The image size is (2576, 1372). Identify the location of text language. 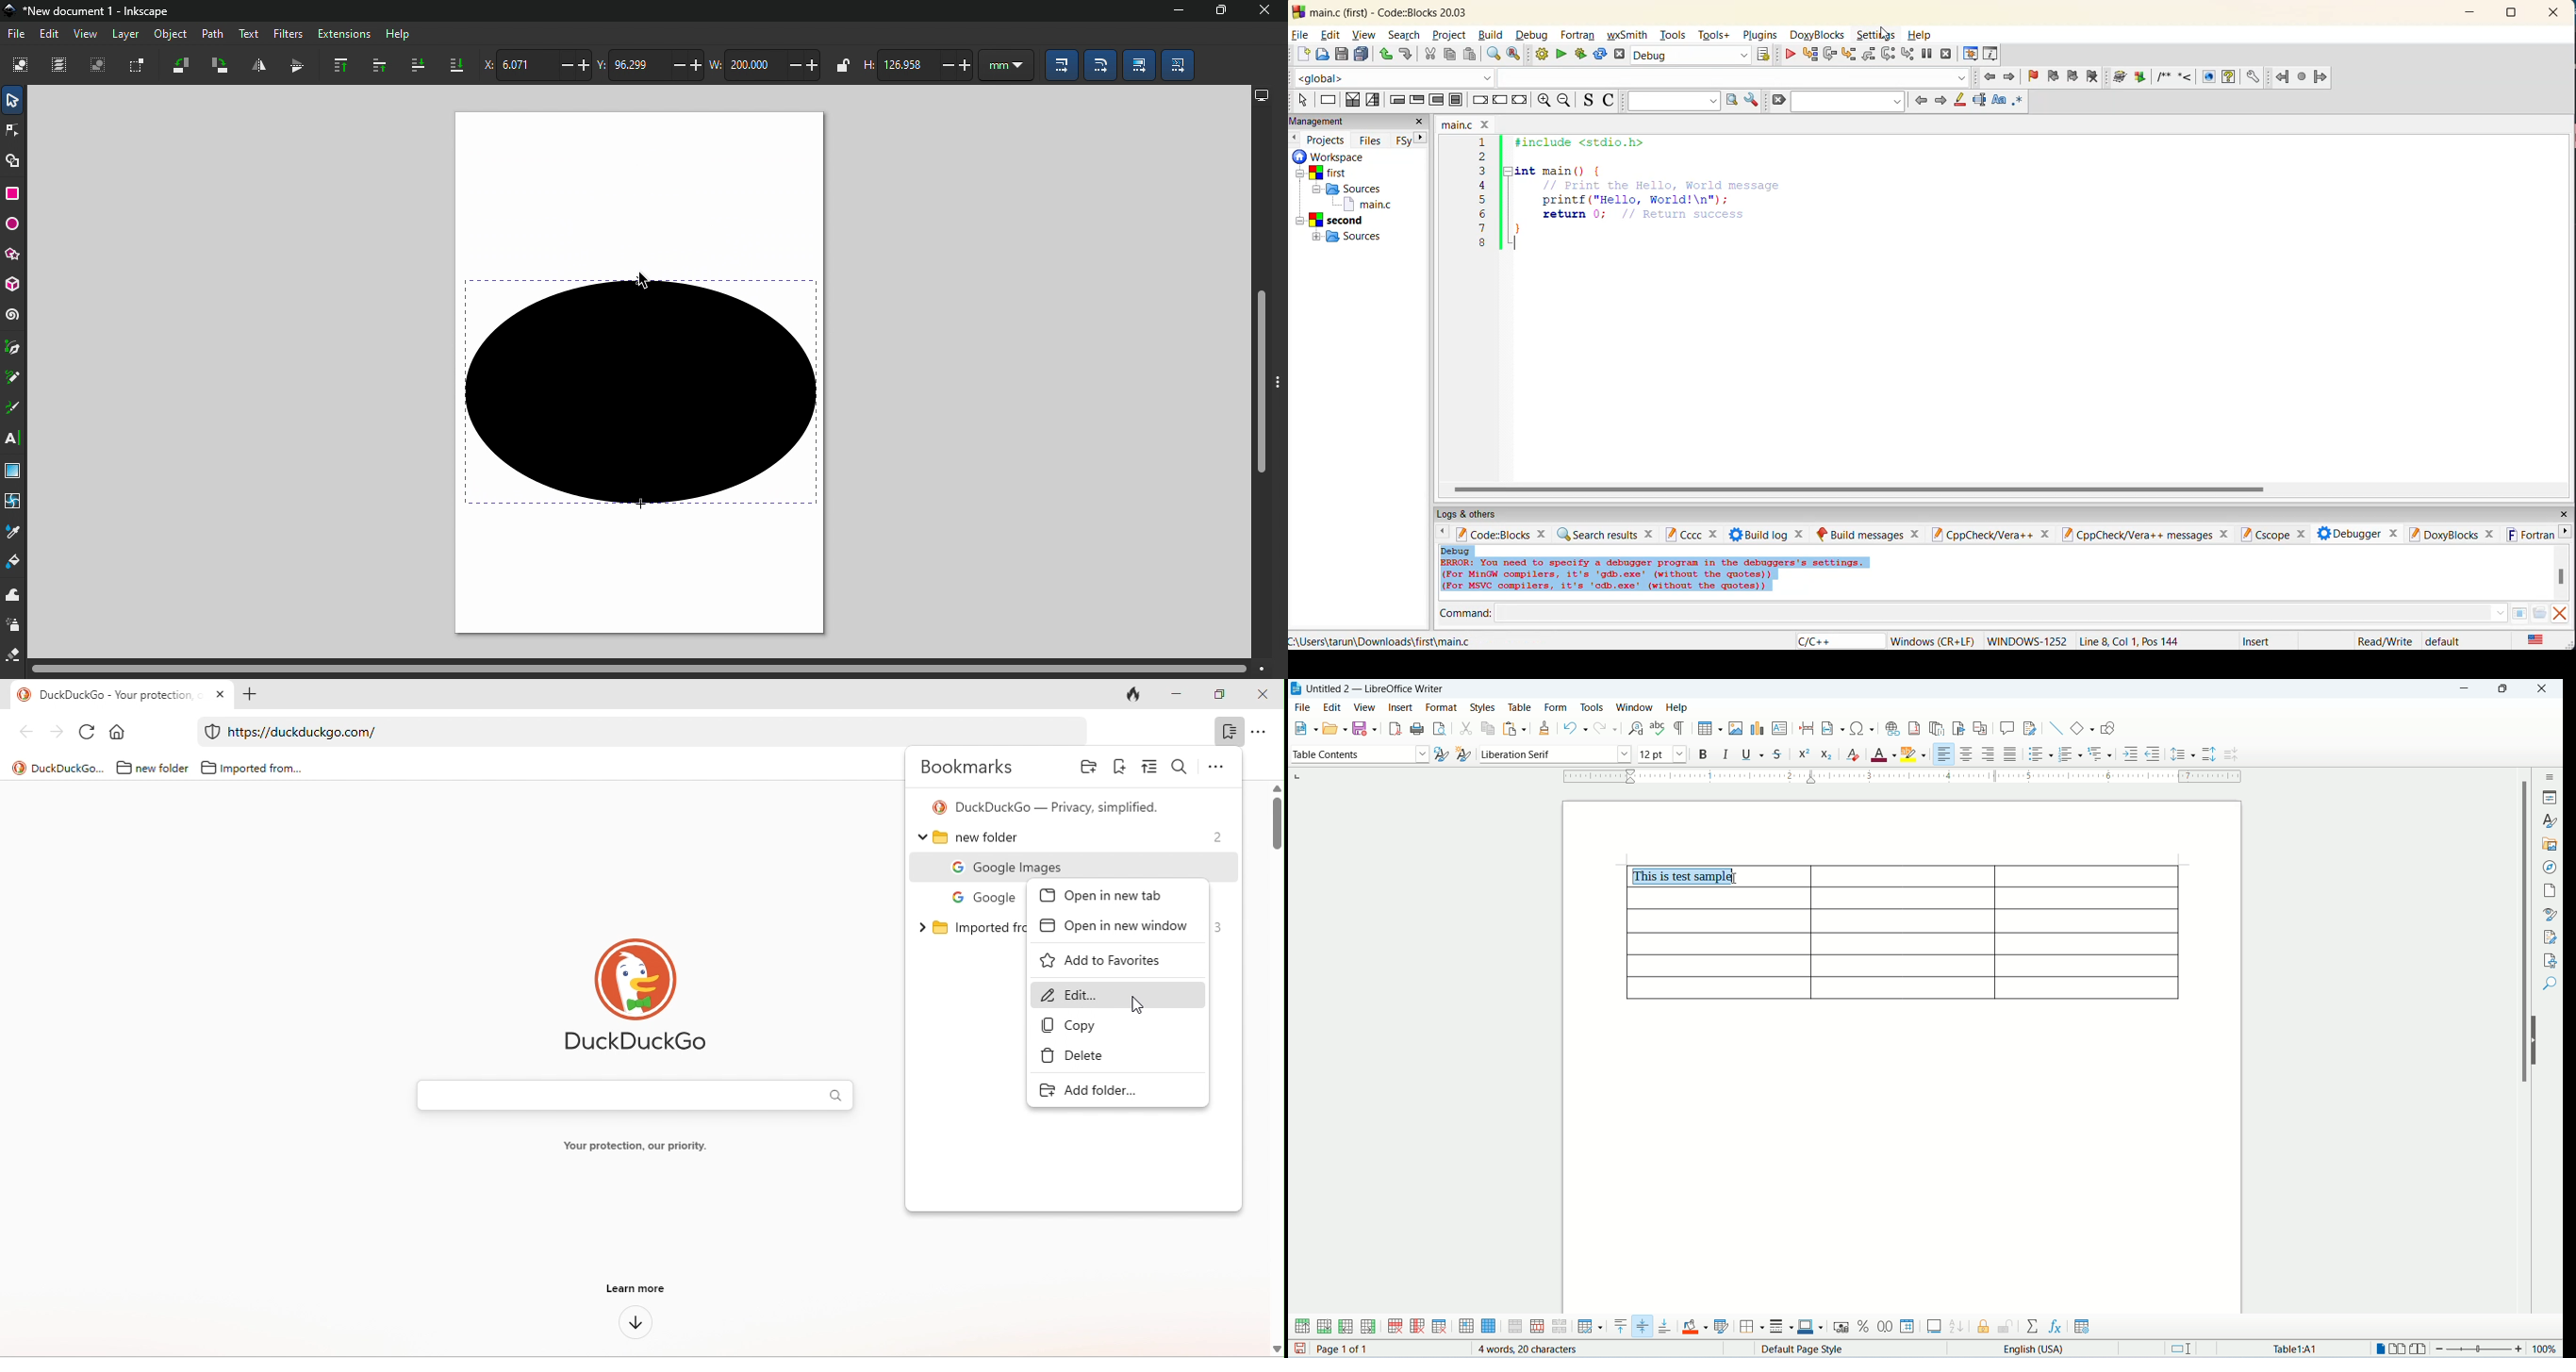
(2538, 641).